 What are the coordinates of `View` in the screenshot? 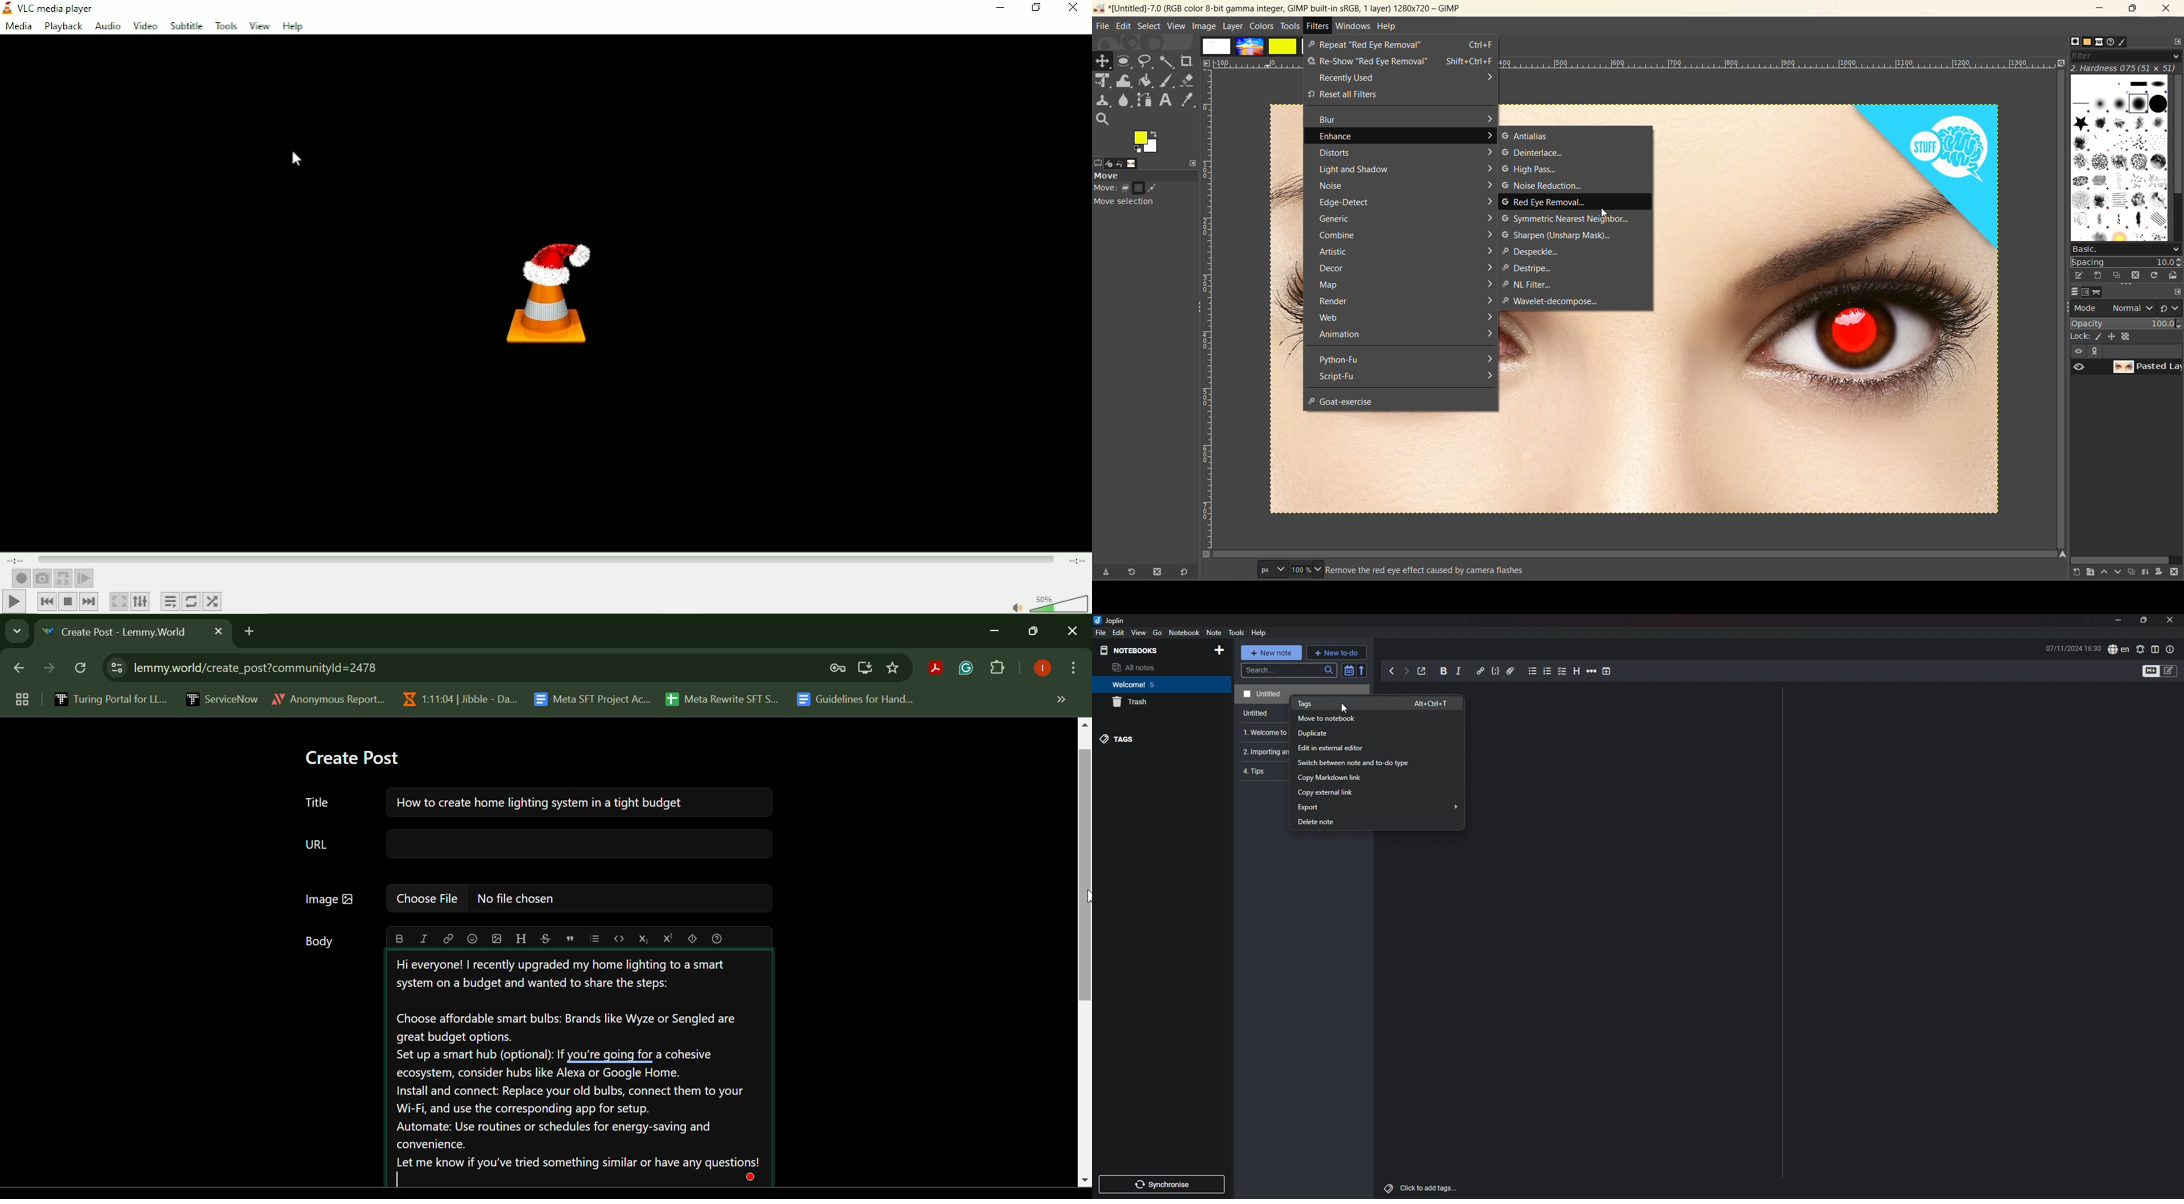 It's located at (257, 26).